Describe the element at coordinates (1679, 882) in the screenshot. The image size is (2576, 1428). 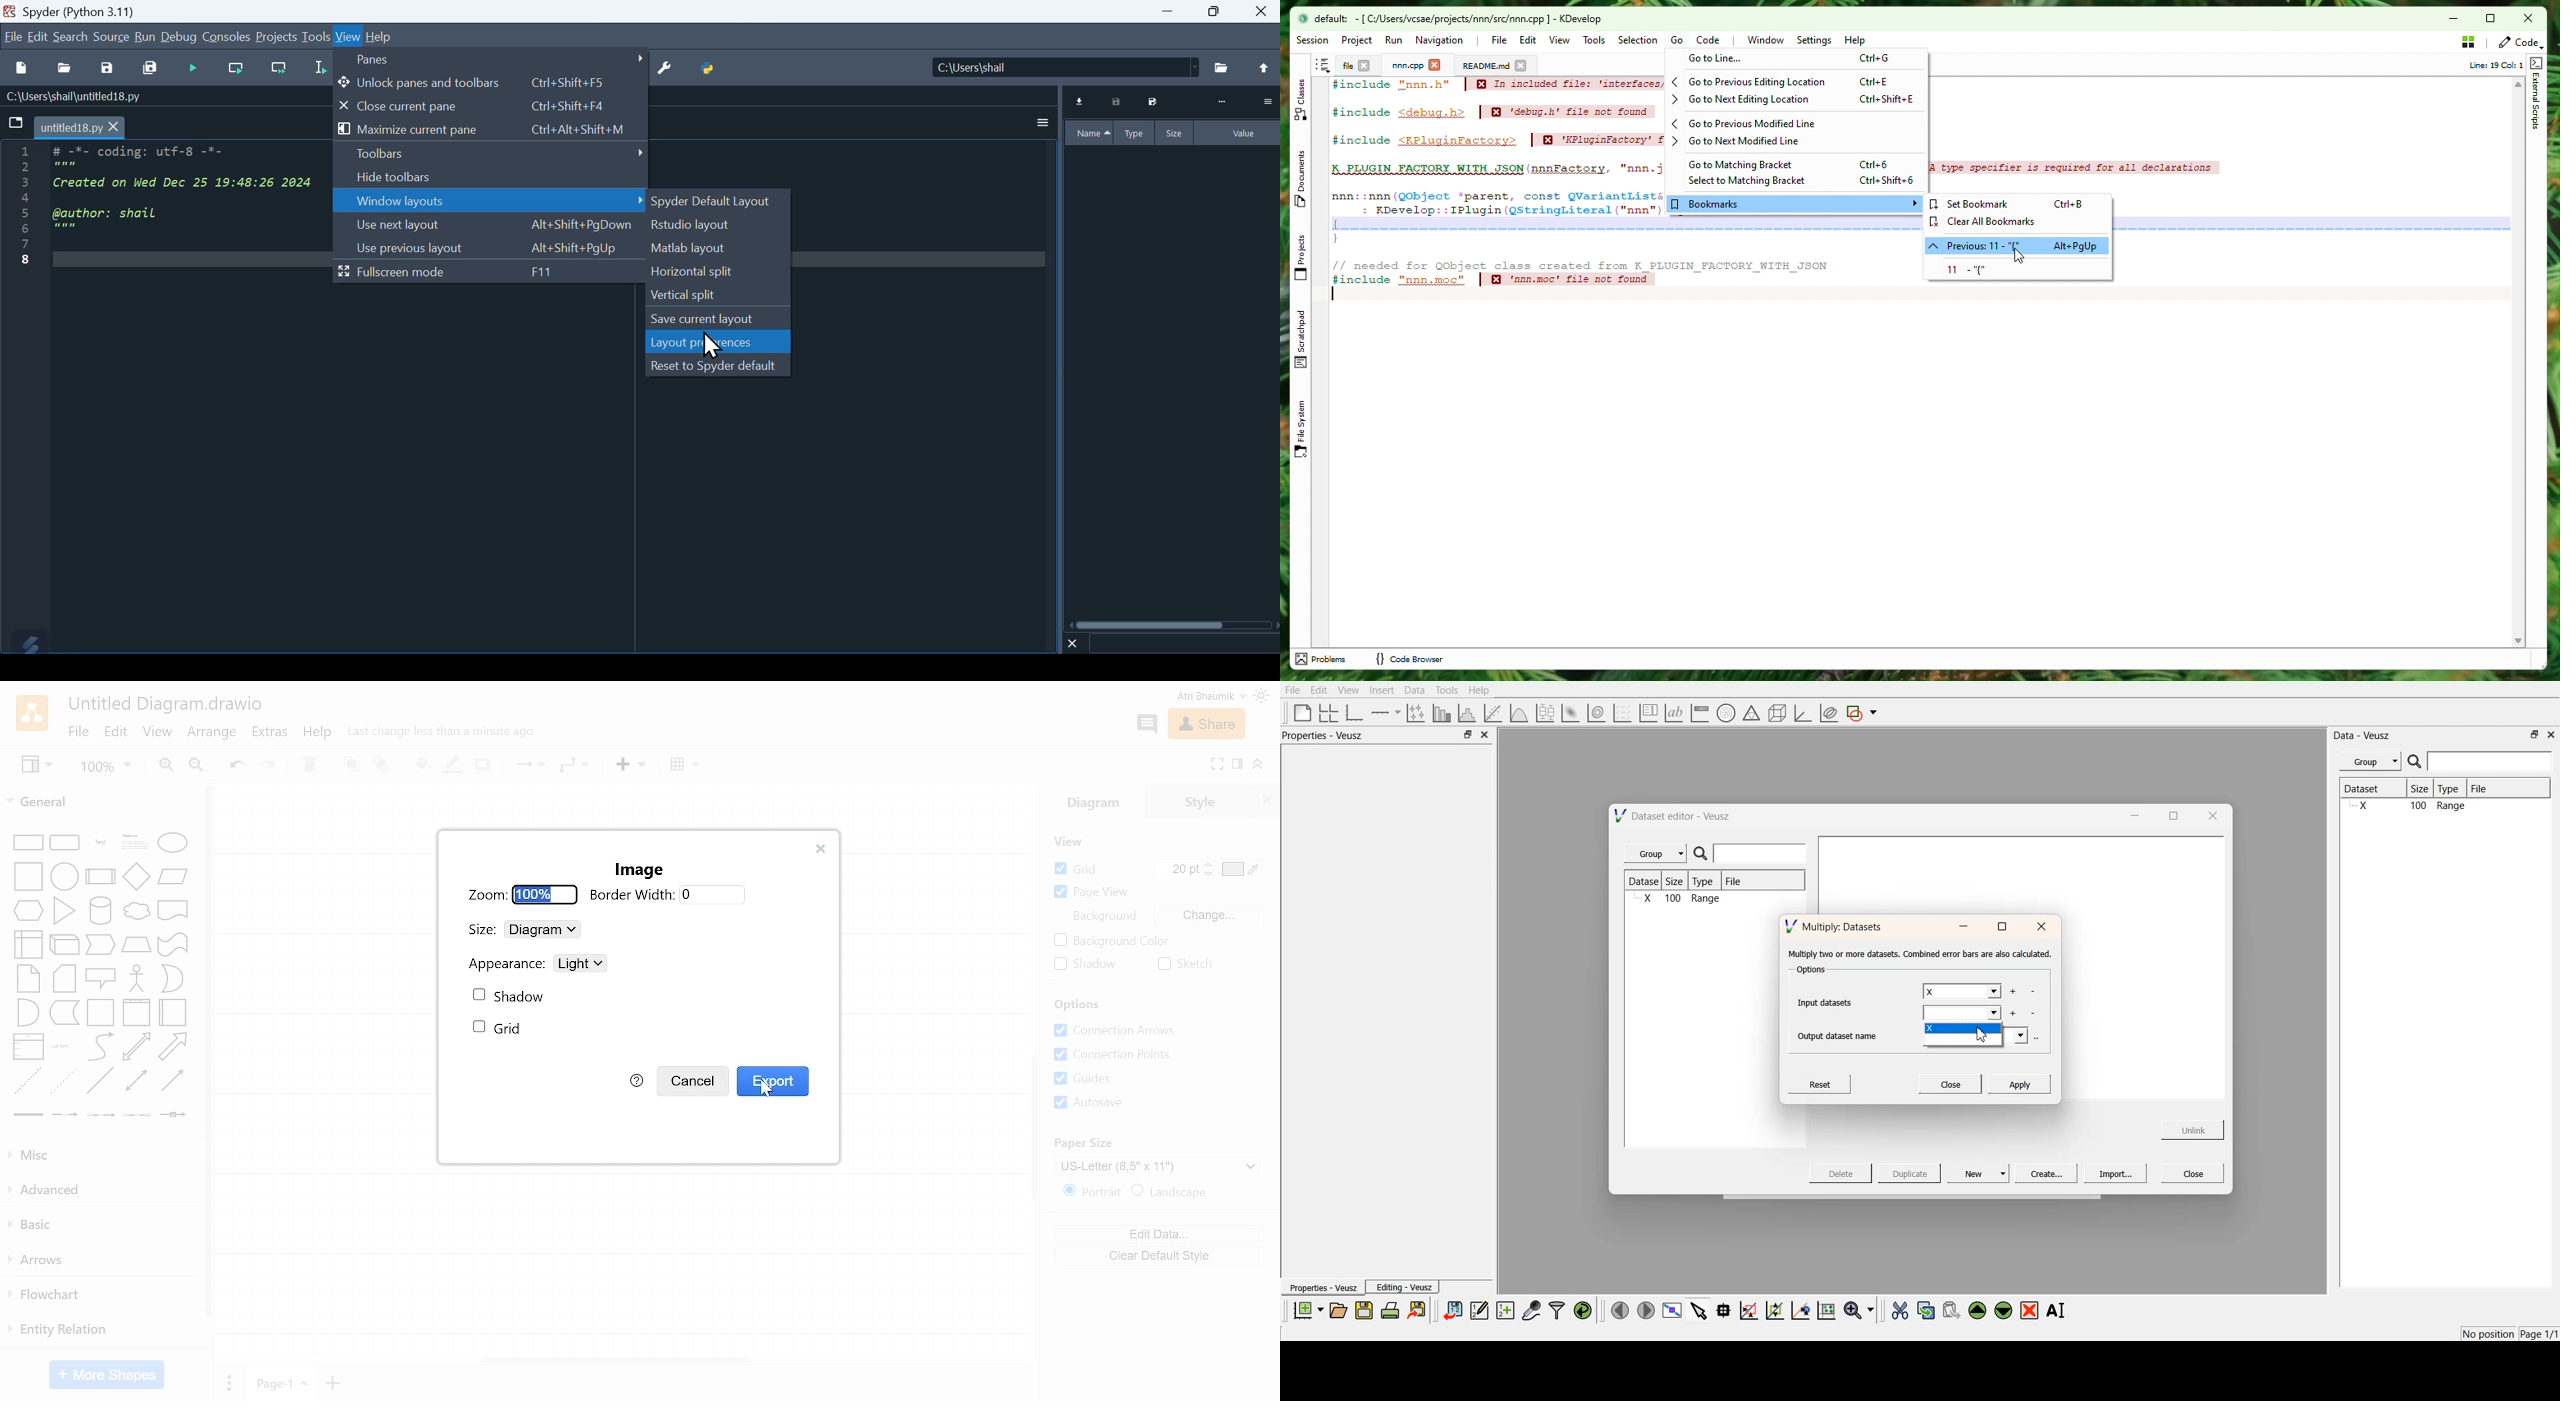
I see `Size` at that location.